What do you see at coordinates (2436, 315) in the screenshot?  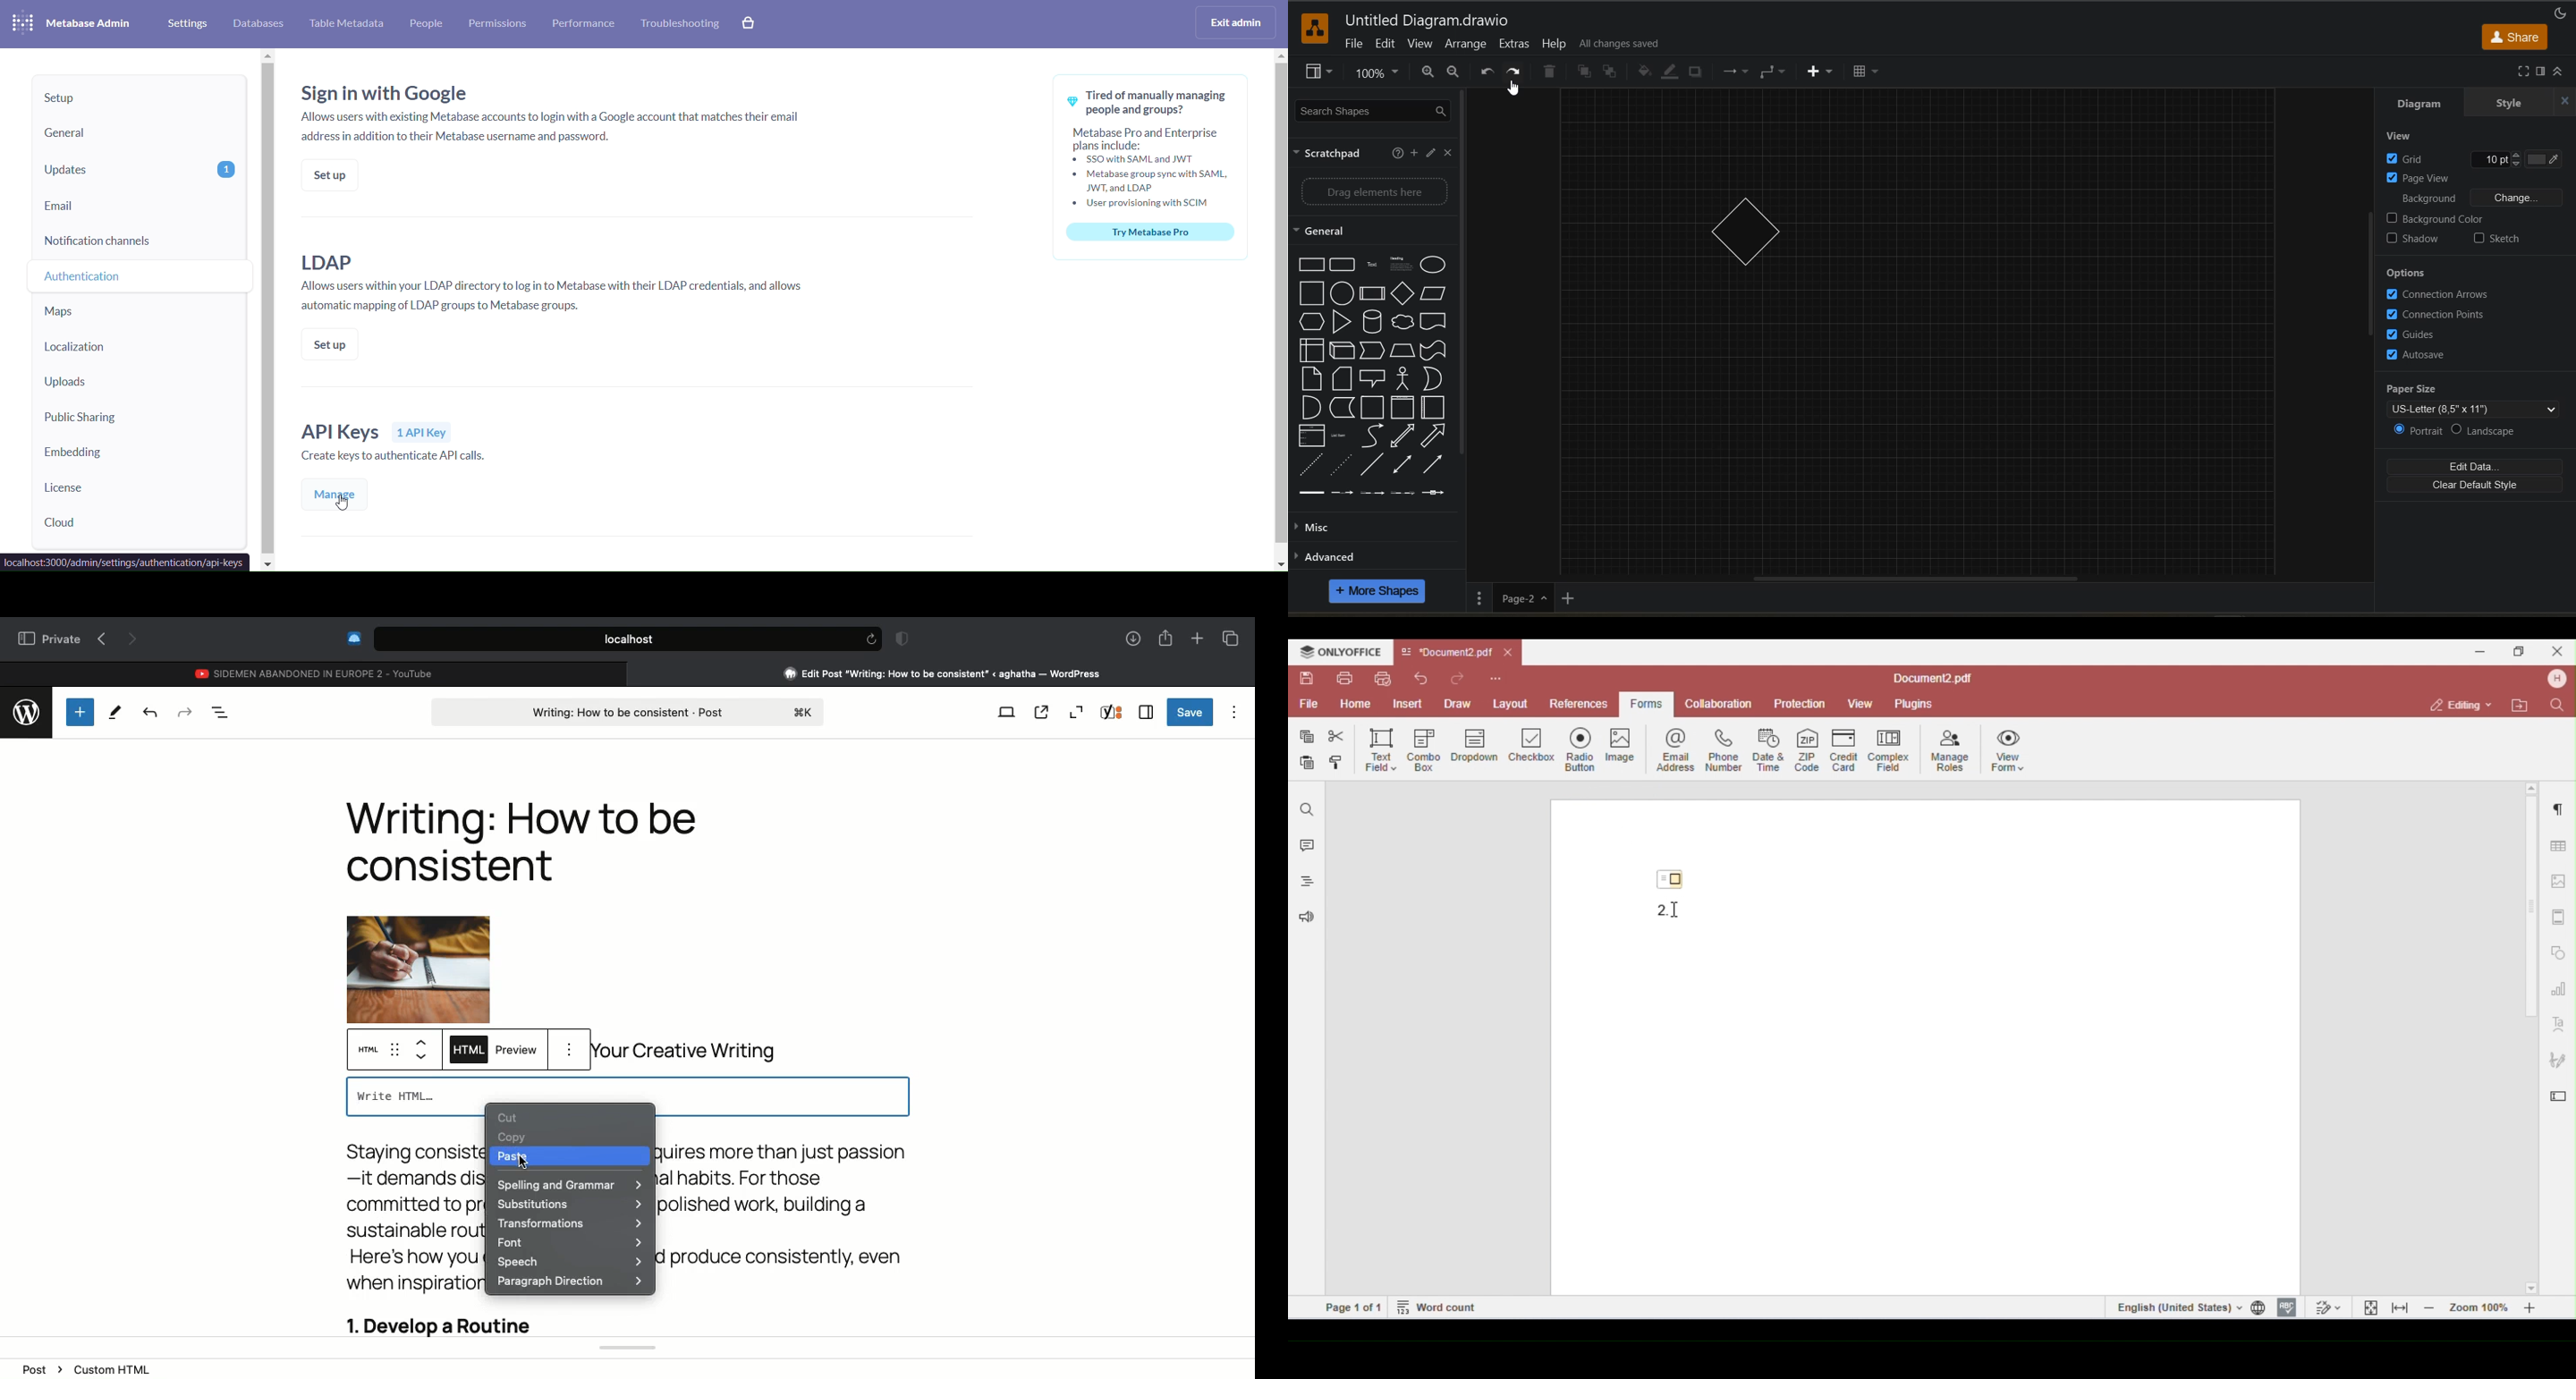 I see `connection points` at bounding box center [2436, 315].